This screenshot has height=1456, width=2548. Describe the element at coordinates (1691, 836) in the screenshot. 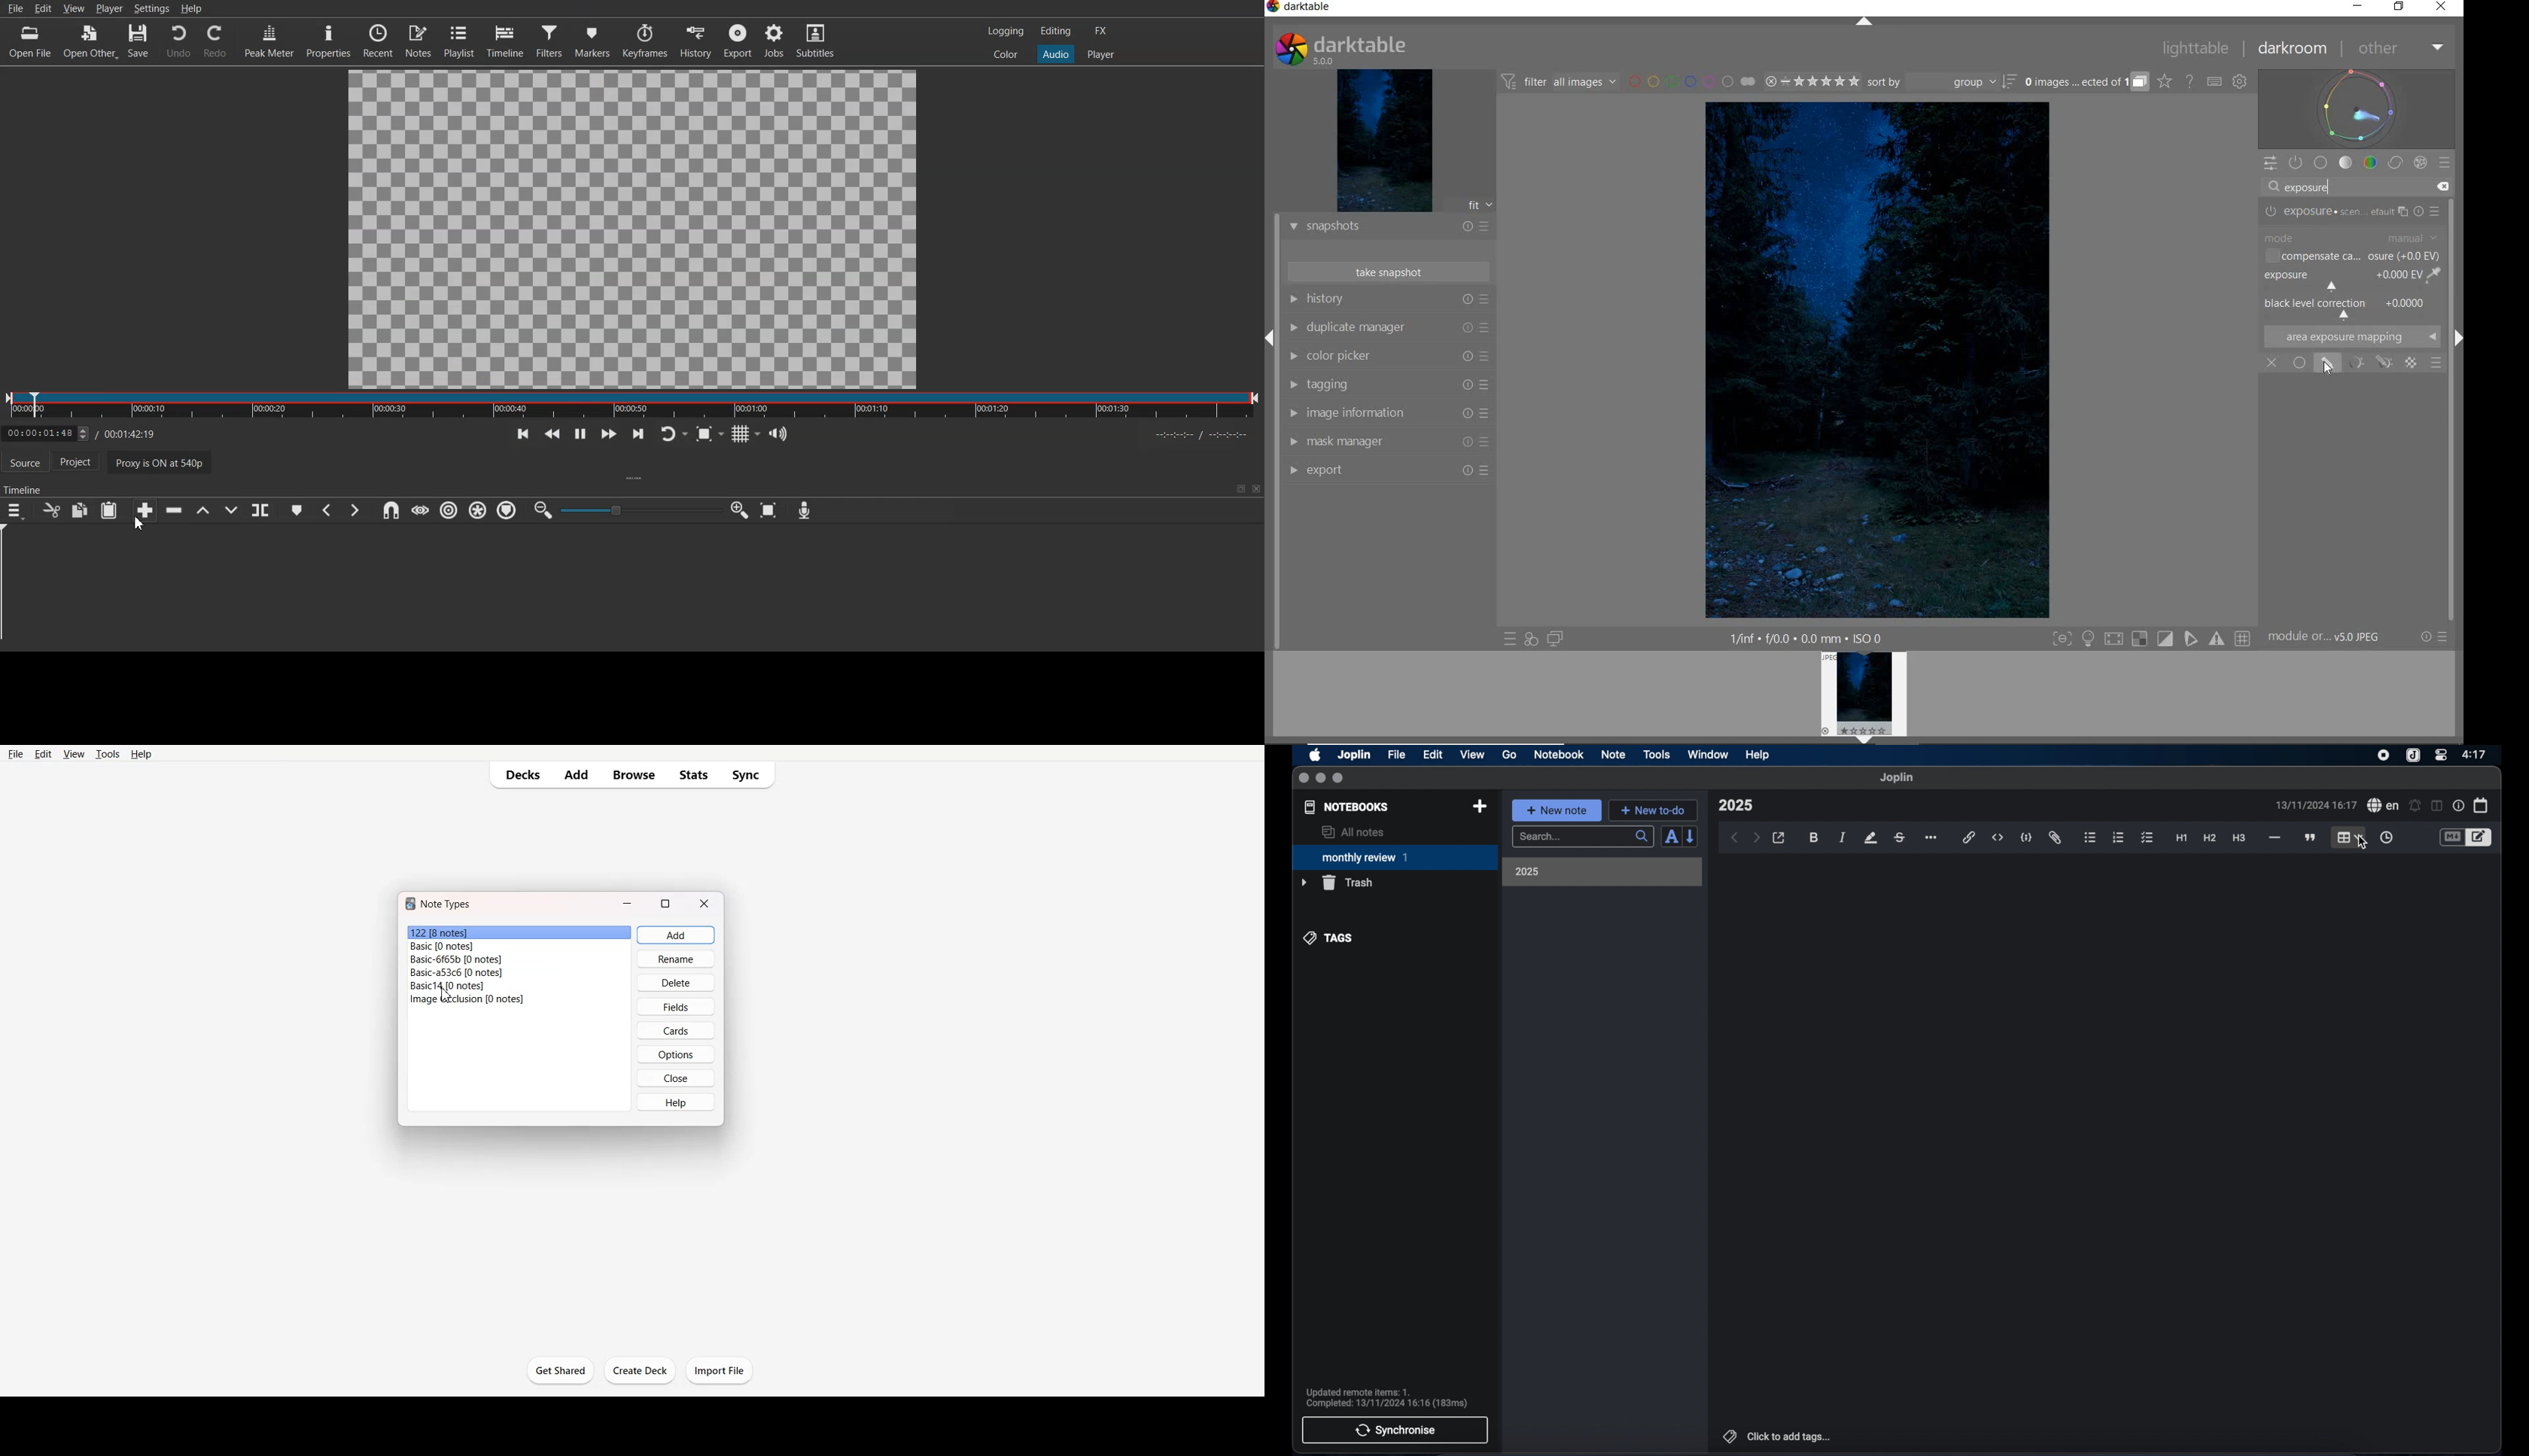

I see `reverse sort order` at that location.